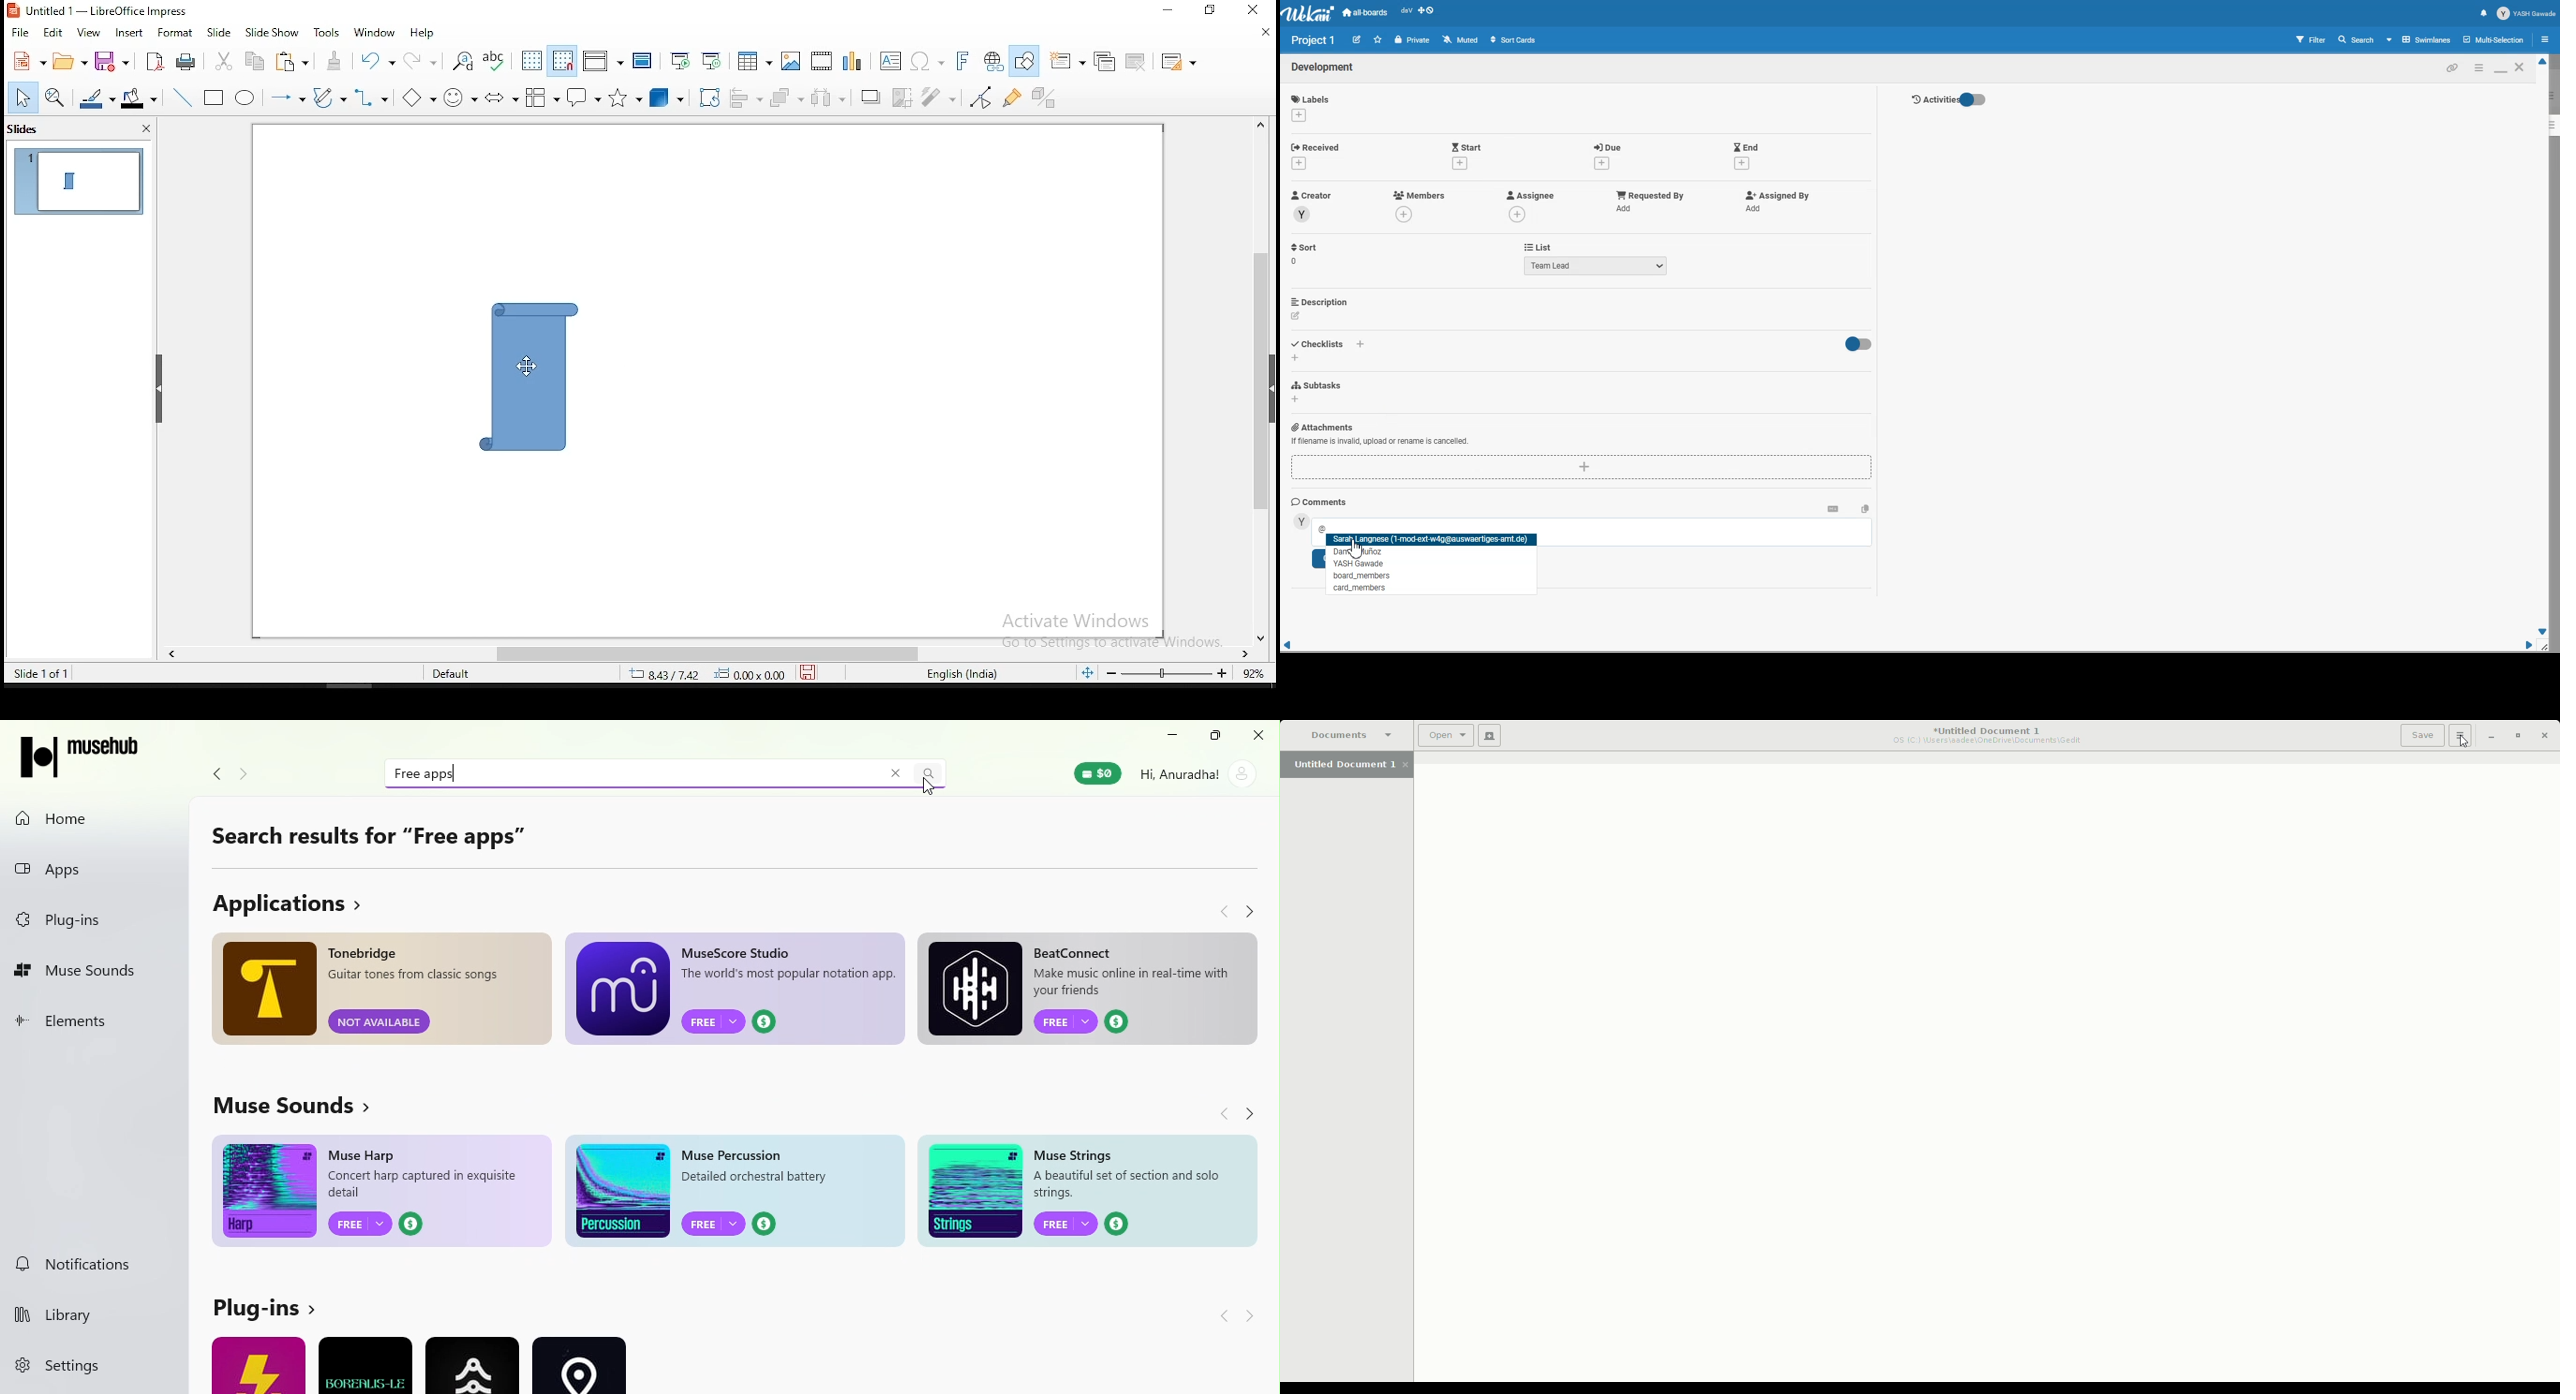 The height and width of the screenshot is (1400, 2576). I want to click on Close, so click(2521, 67).